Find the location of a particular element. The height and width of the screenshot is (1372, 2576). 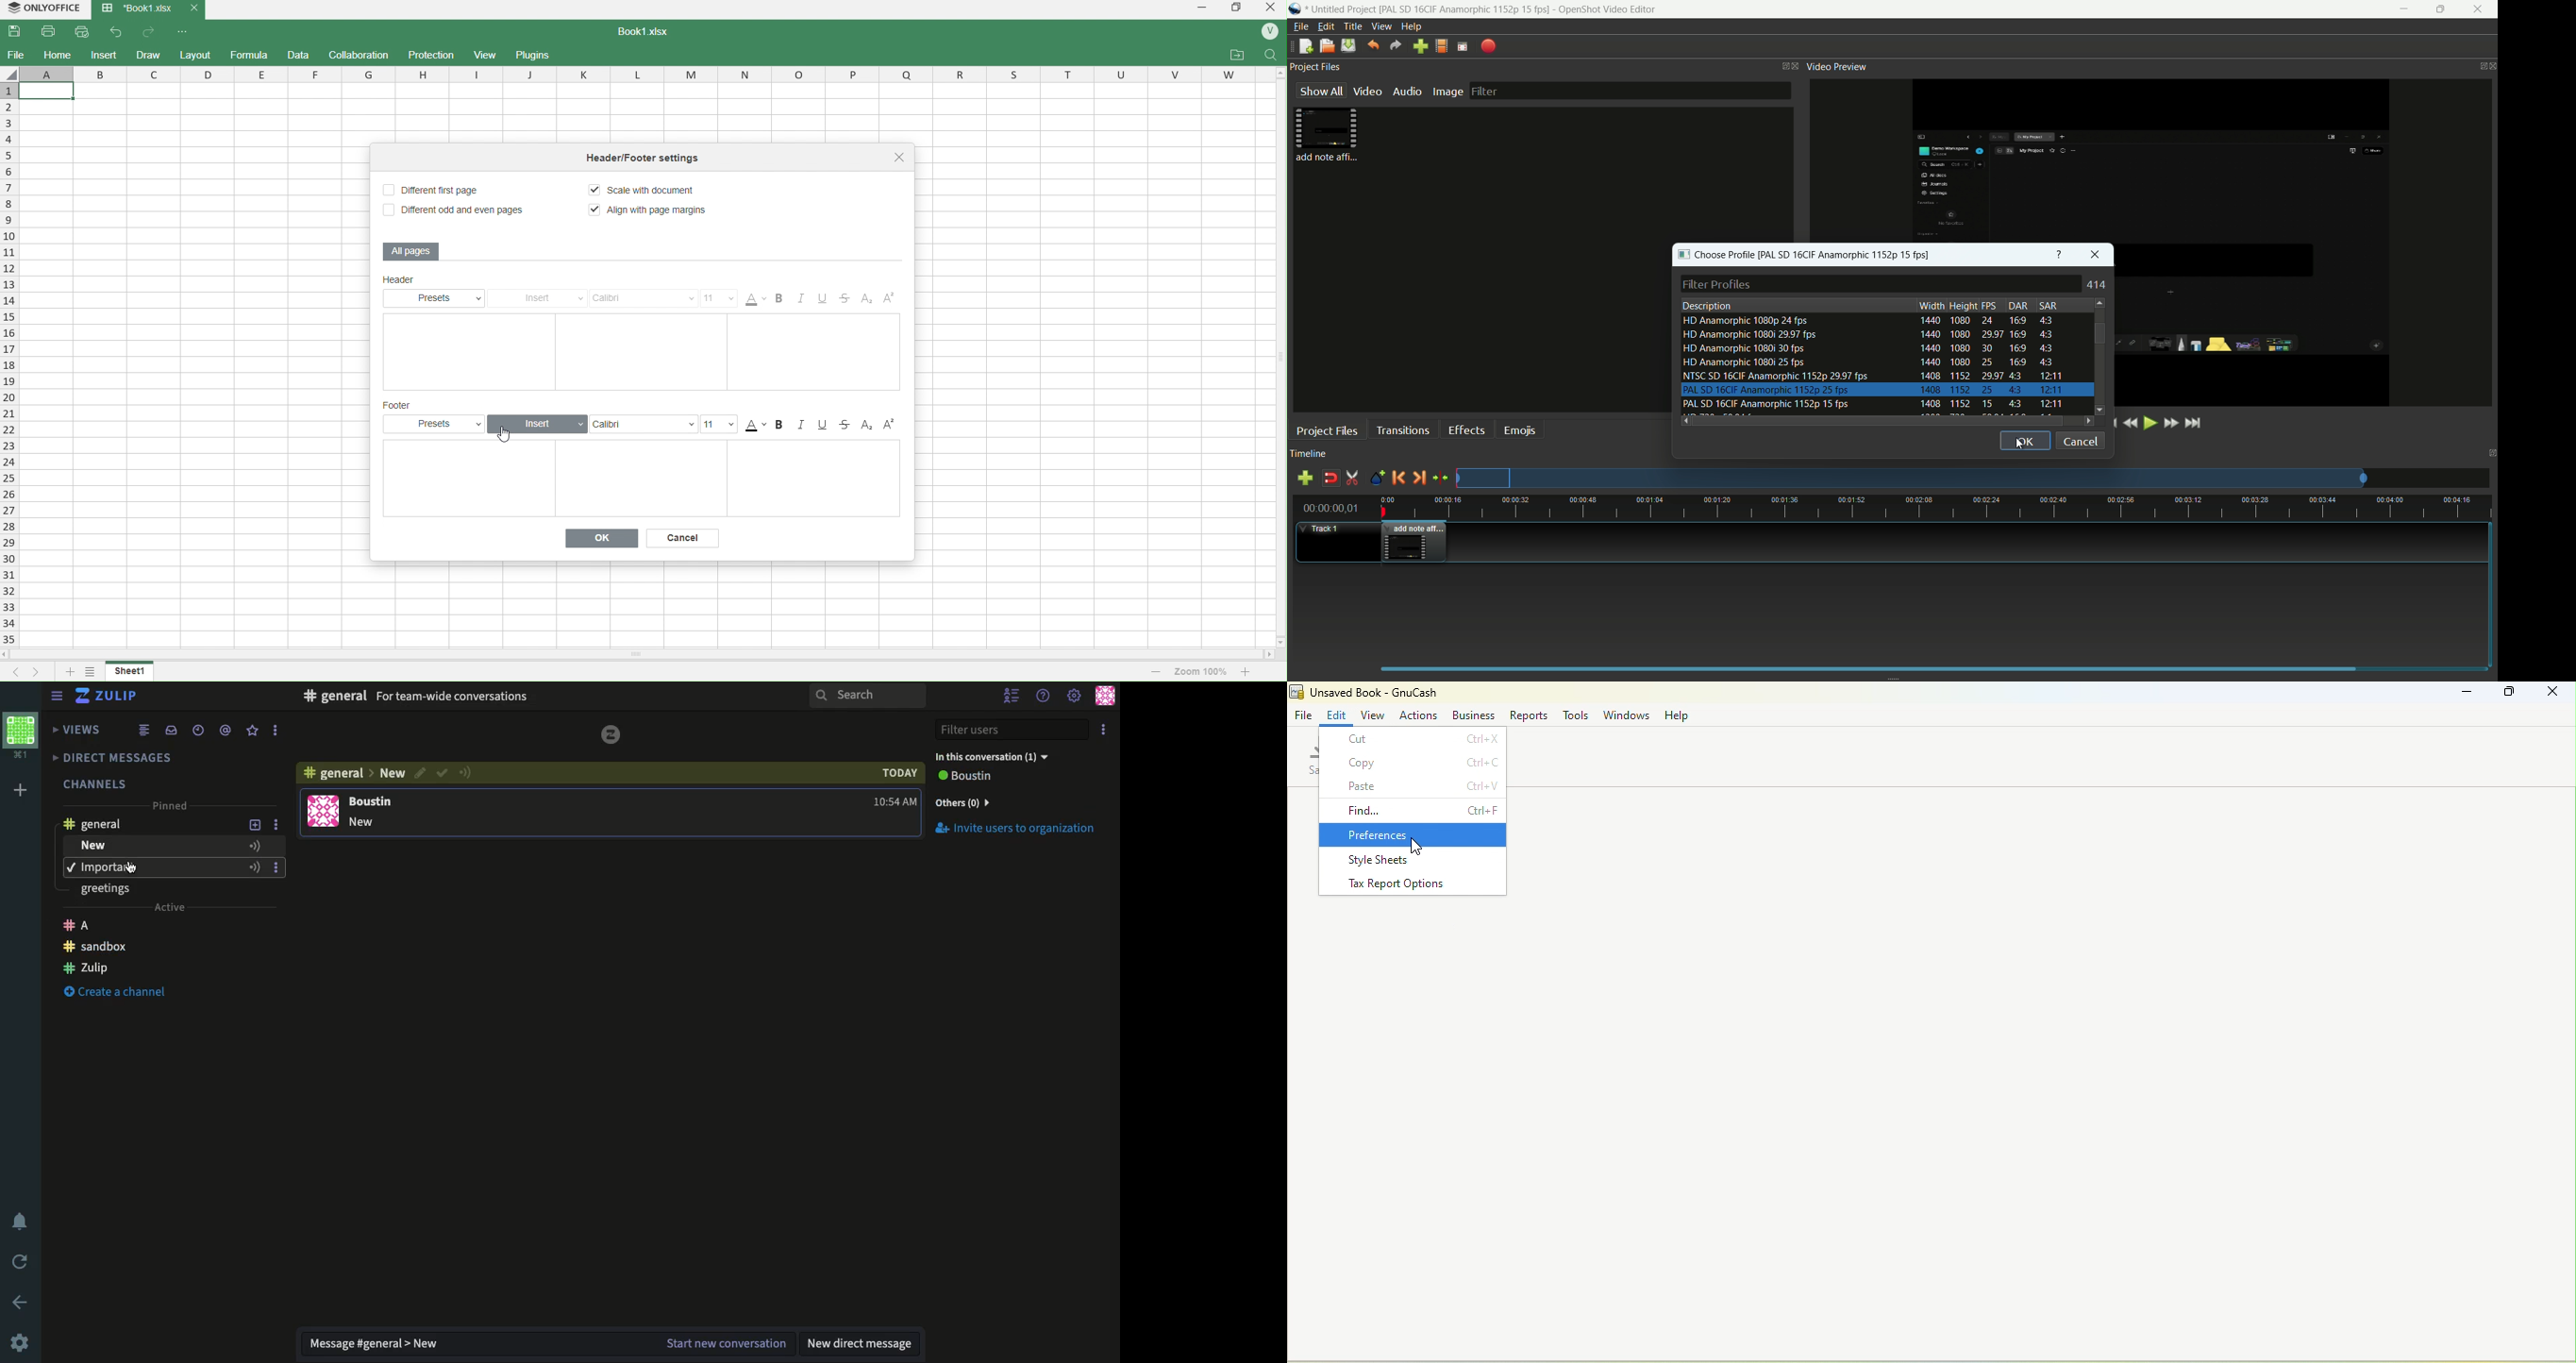

Bold is located at coordinates (783, 425).